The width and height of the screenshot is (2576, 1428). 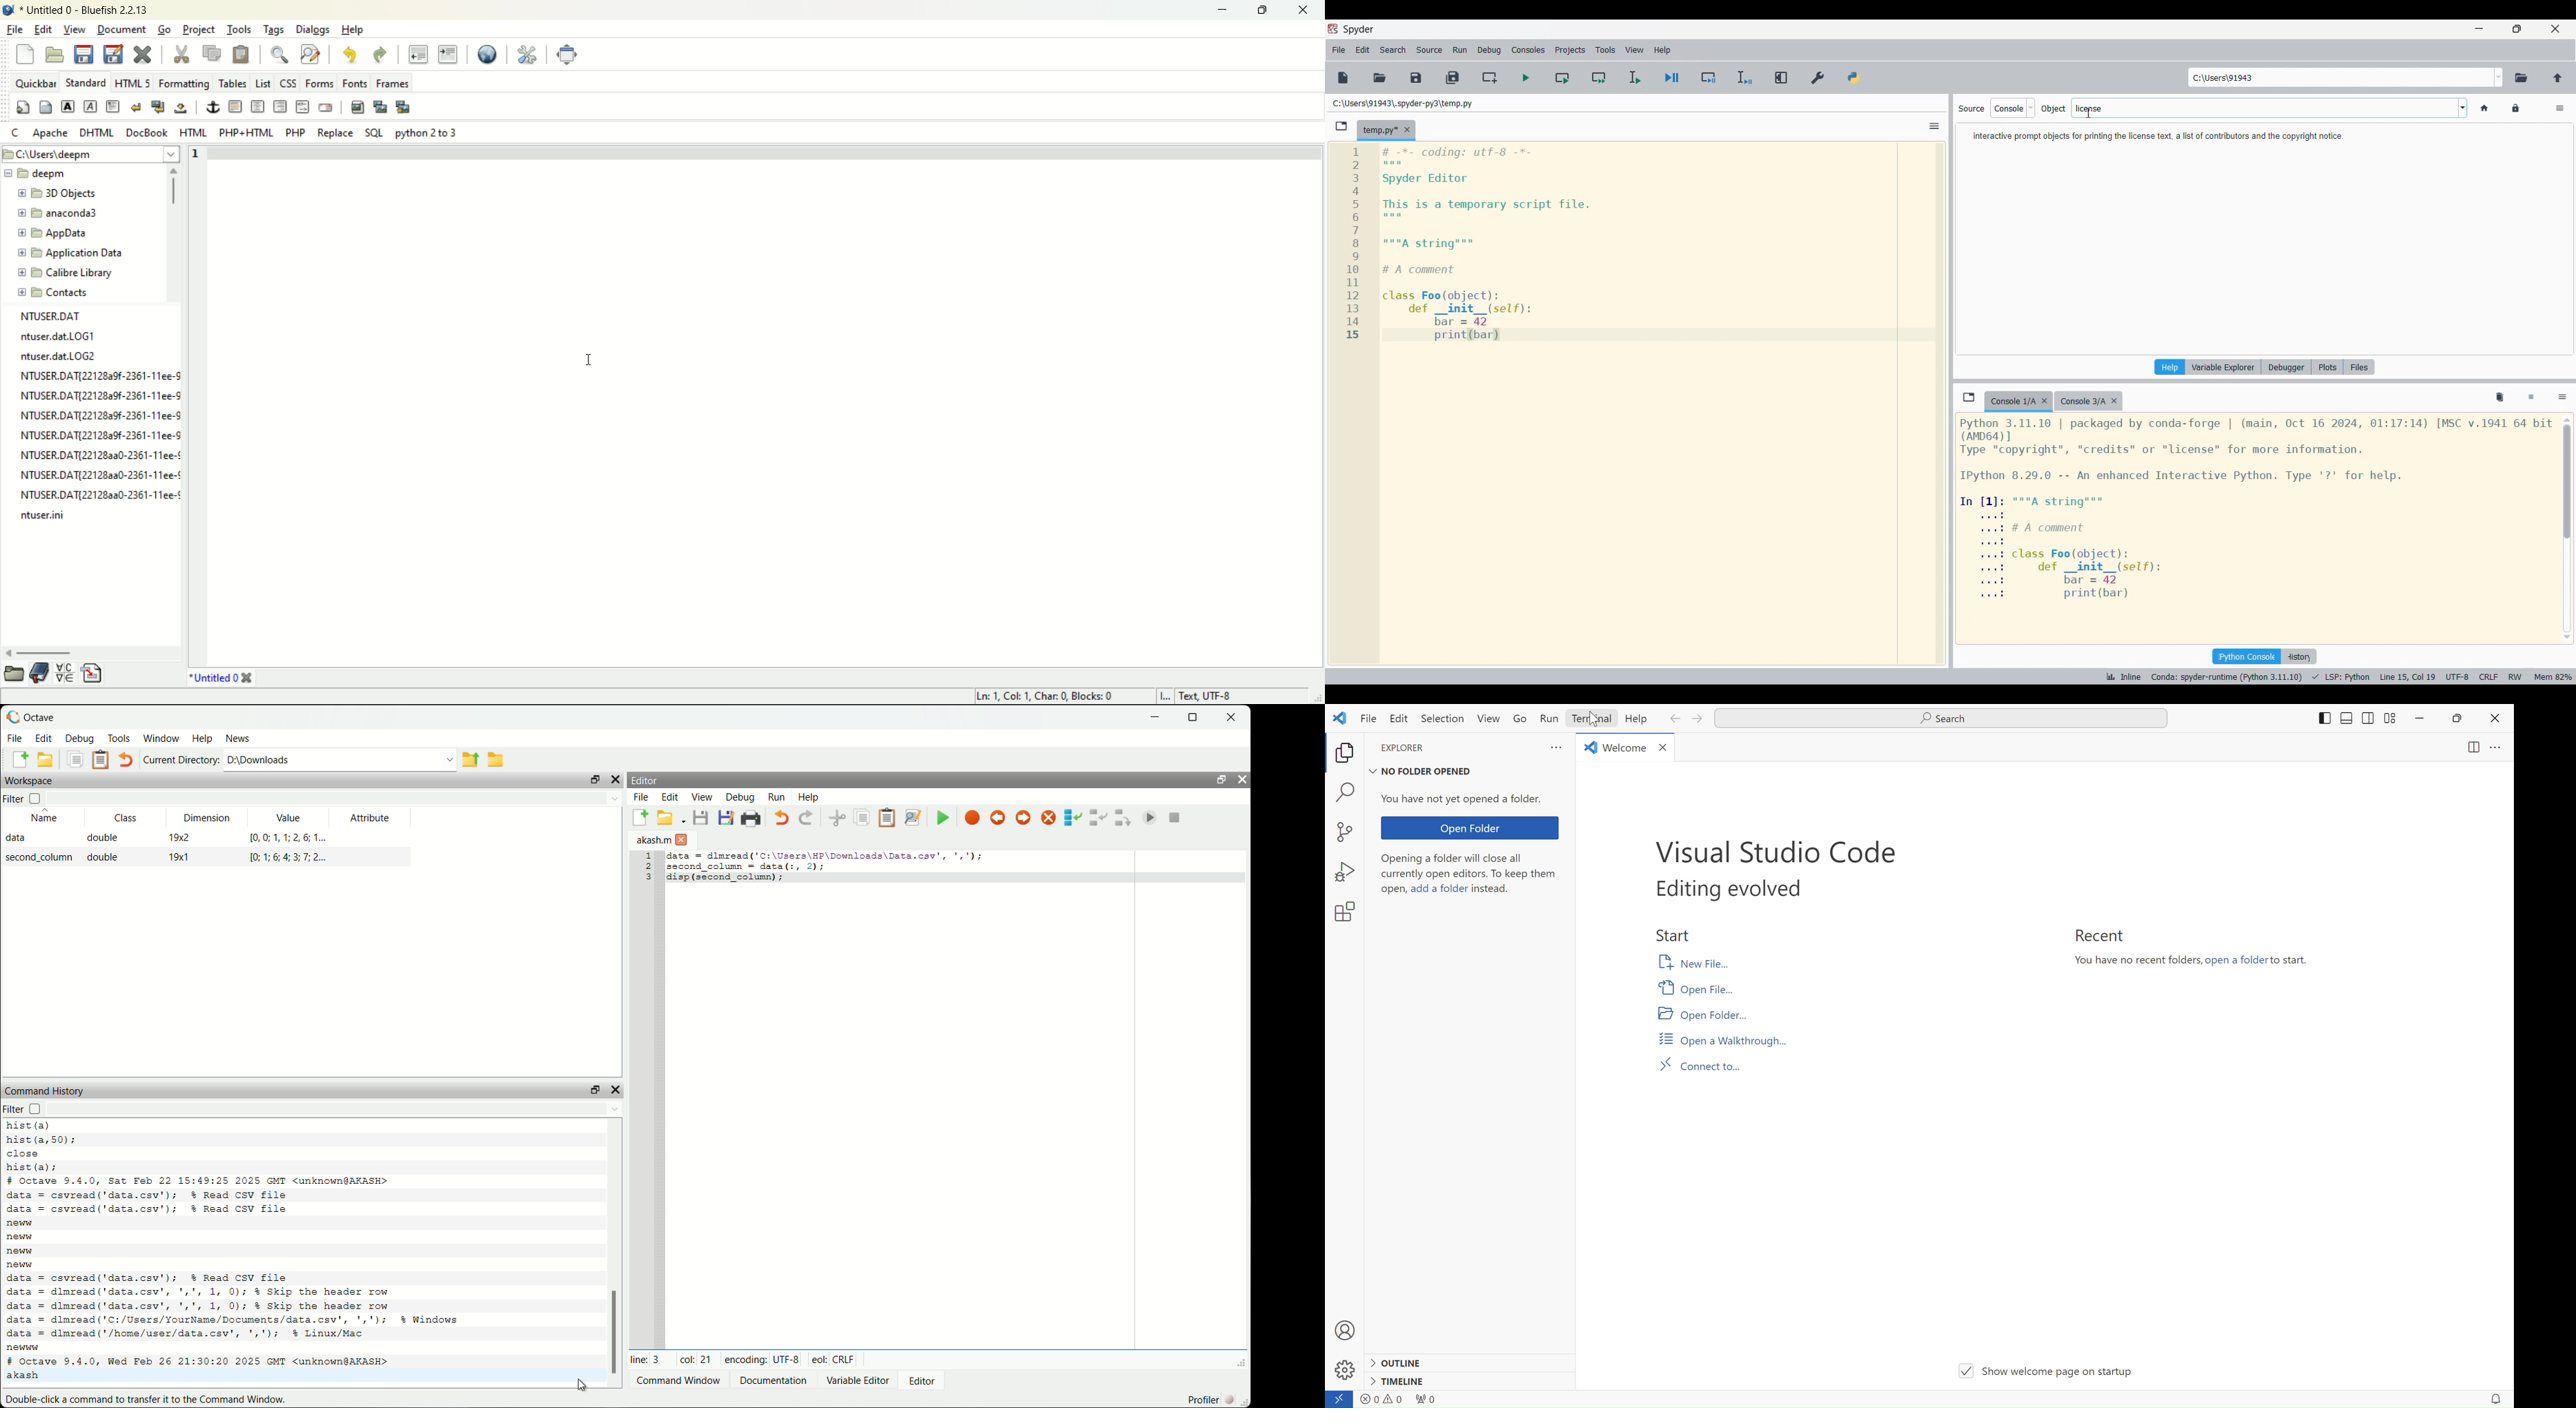 I want to click on new file, so click(x=26, y=53).